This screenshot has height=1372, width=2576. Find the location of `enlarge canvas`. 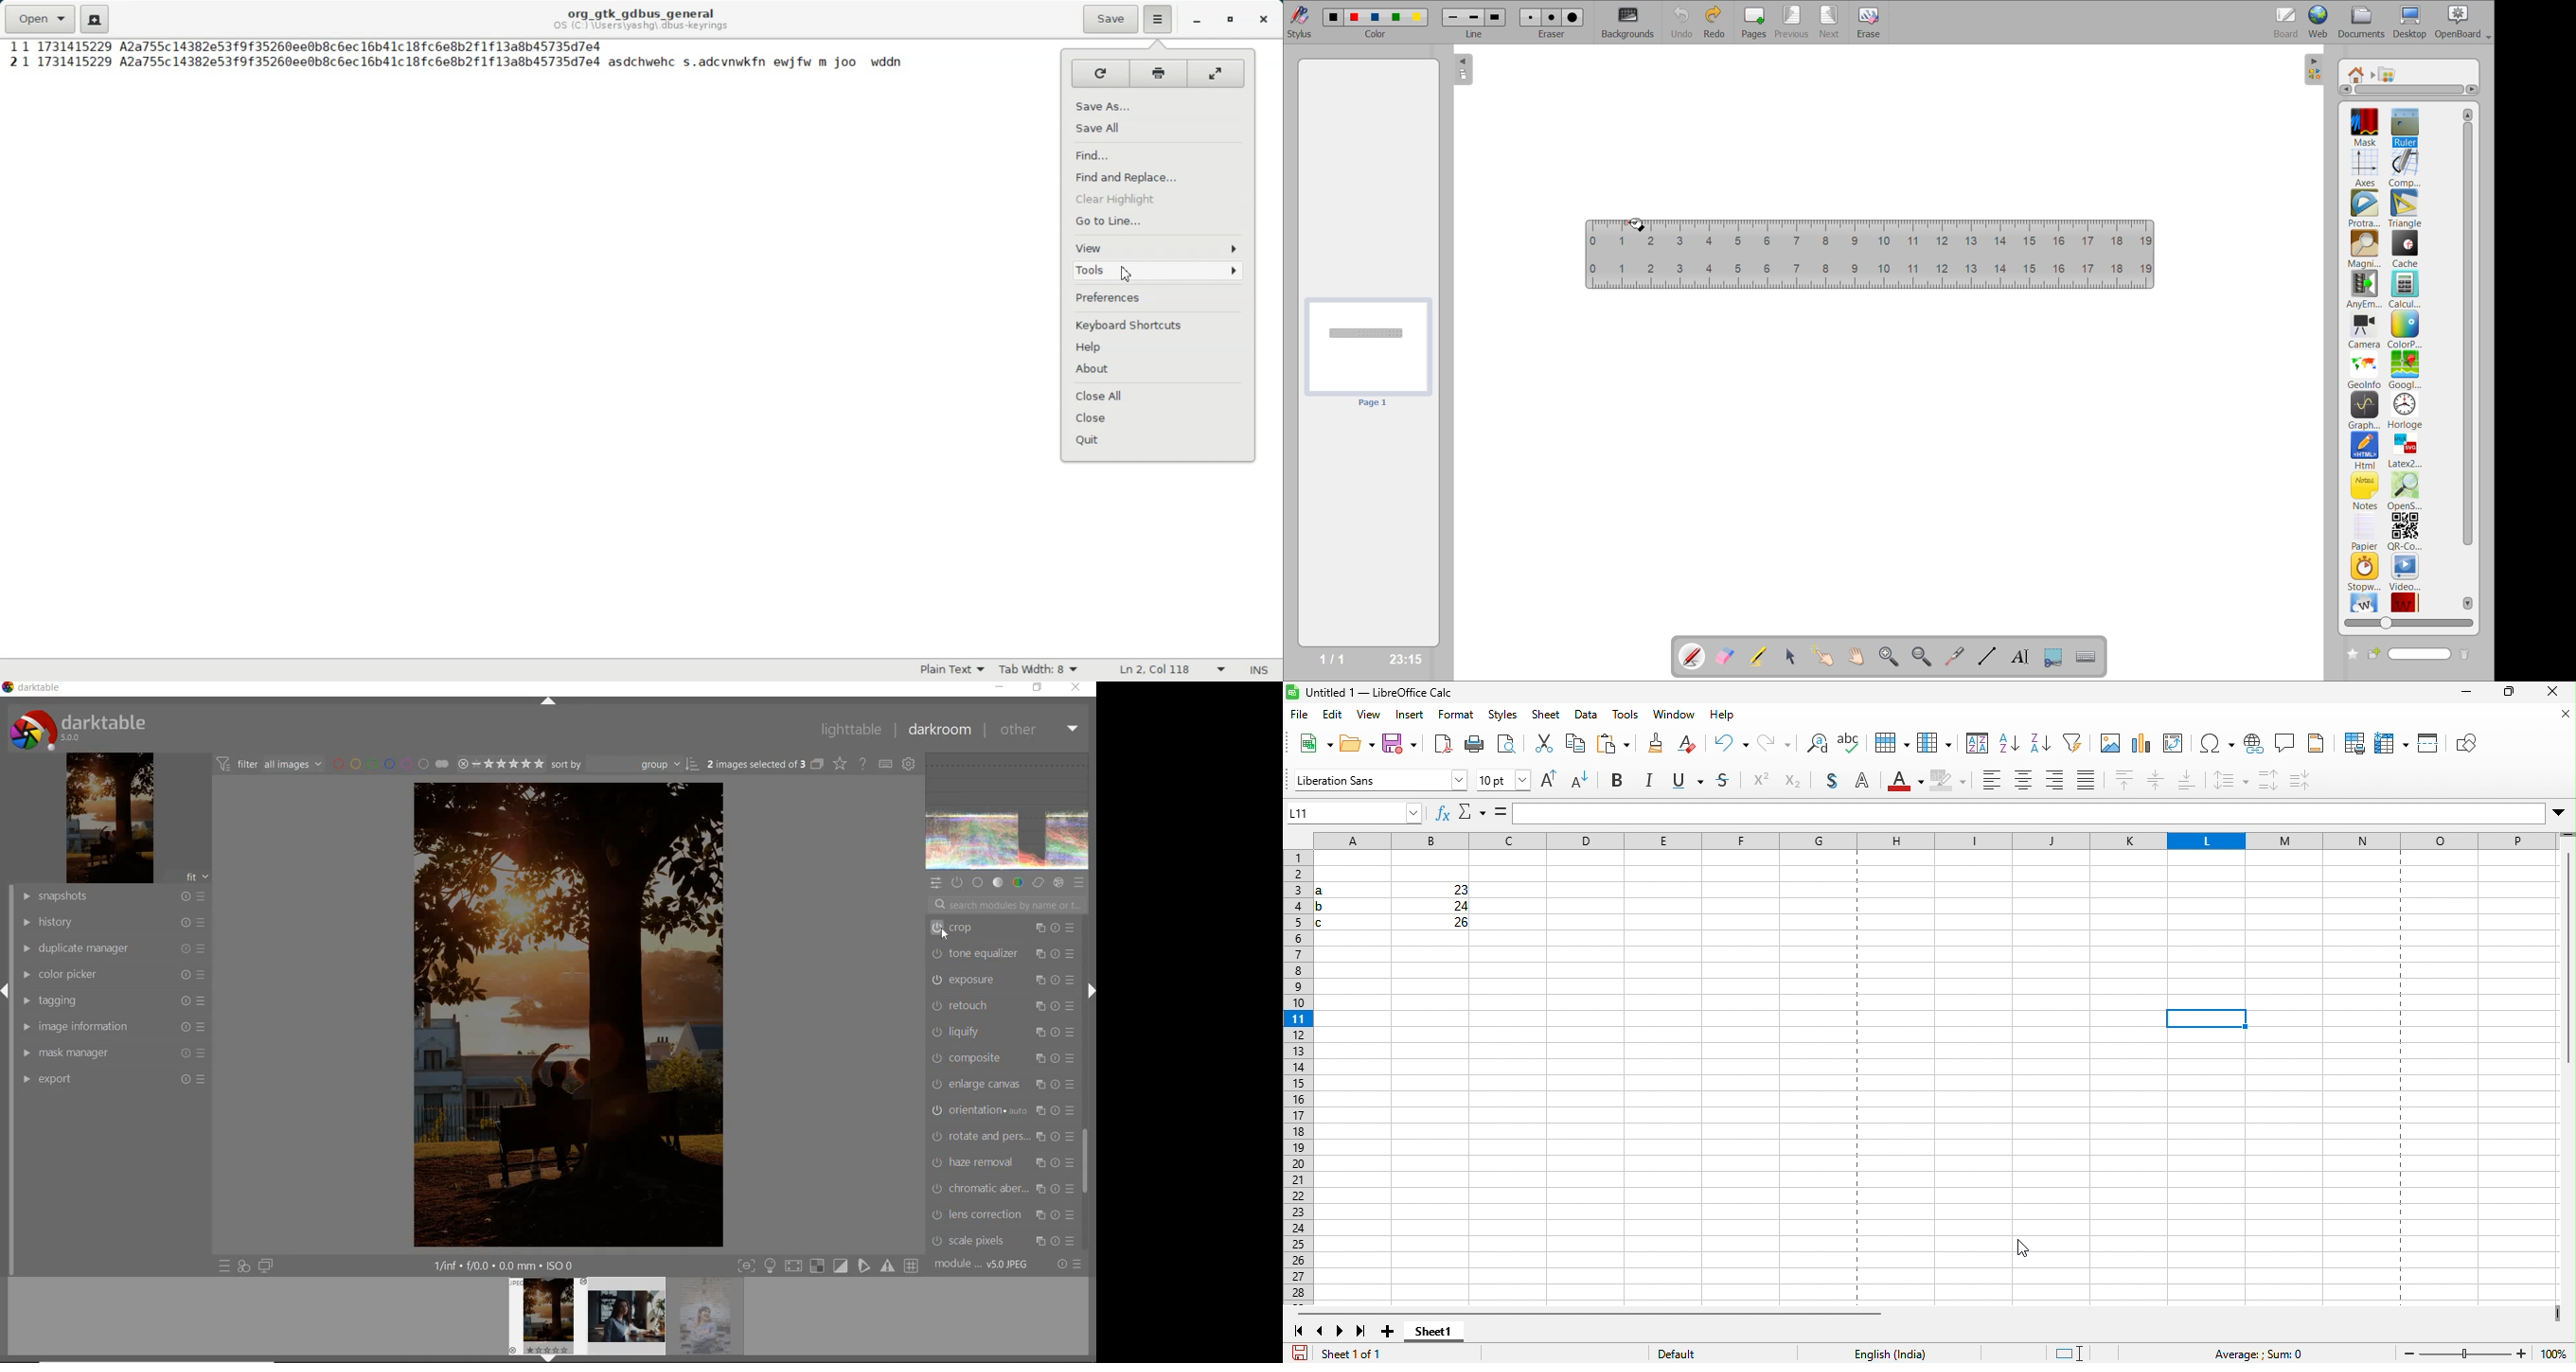

enlarge canvas is located at coordinates (1004, 1085).